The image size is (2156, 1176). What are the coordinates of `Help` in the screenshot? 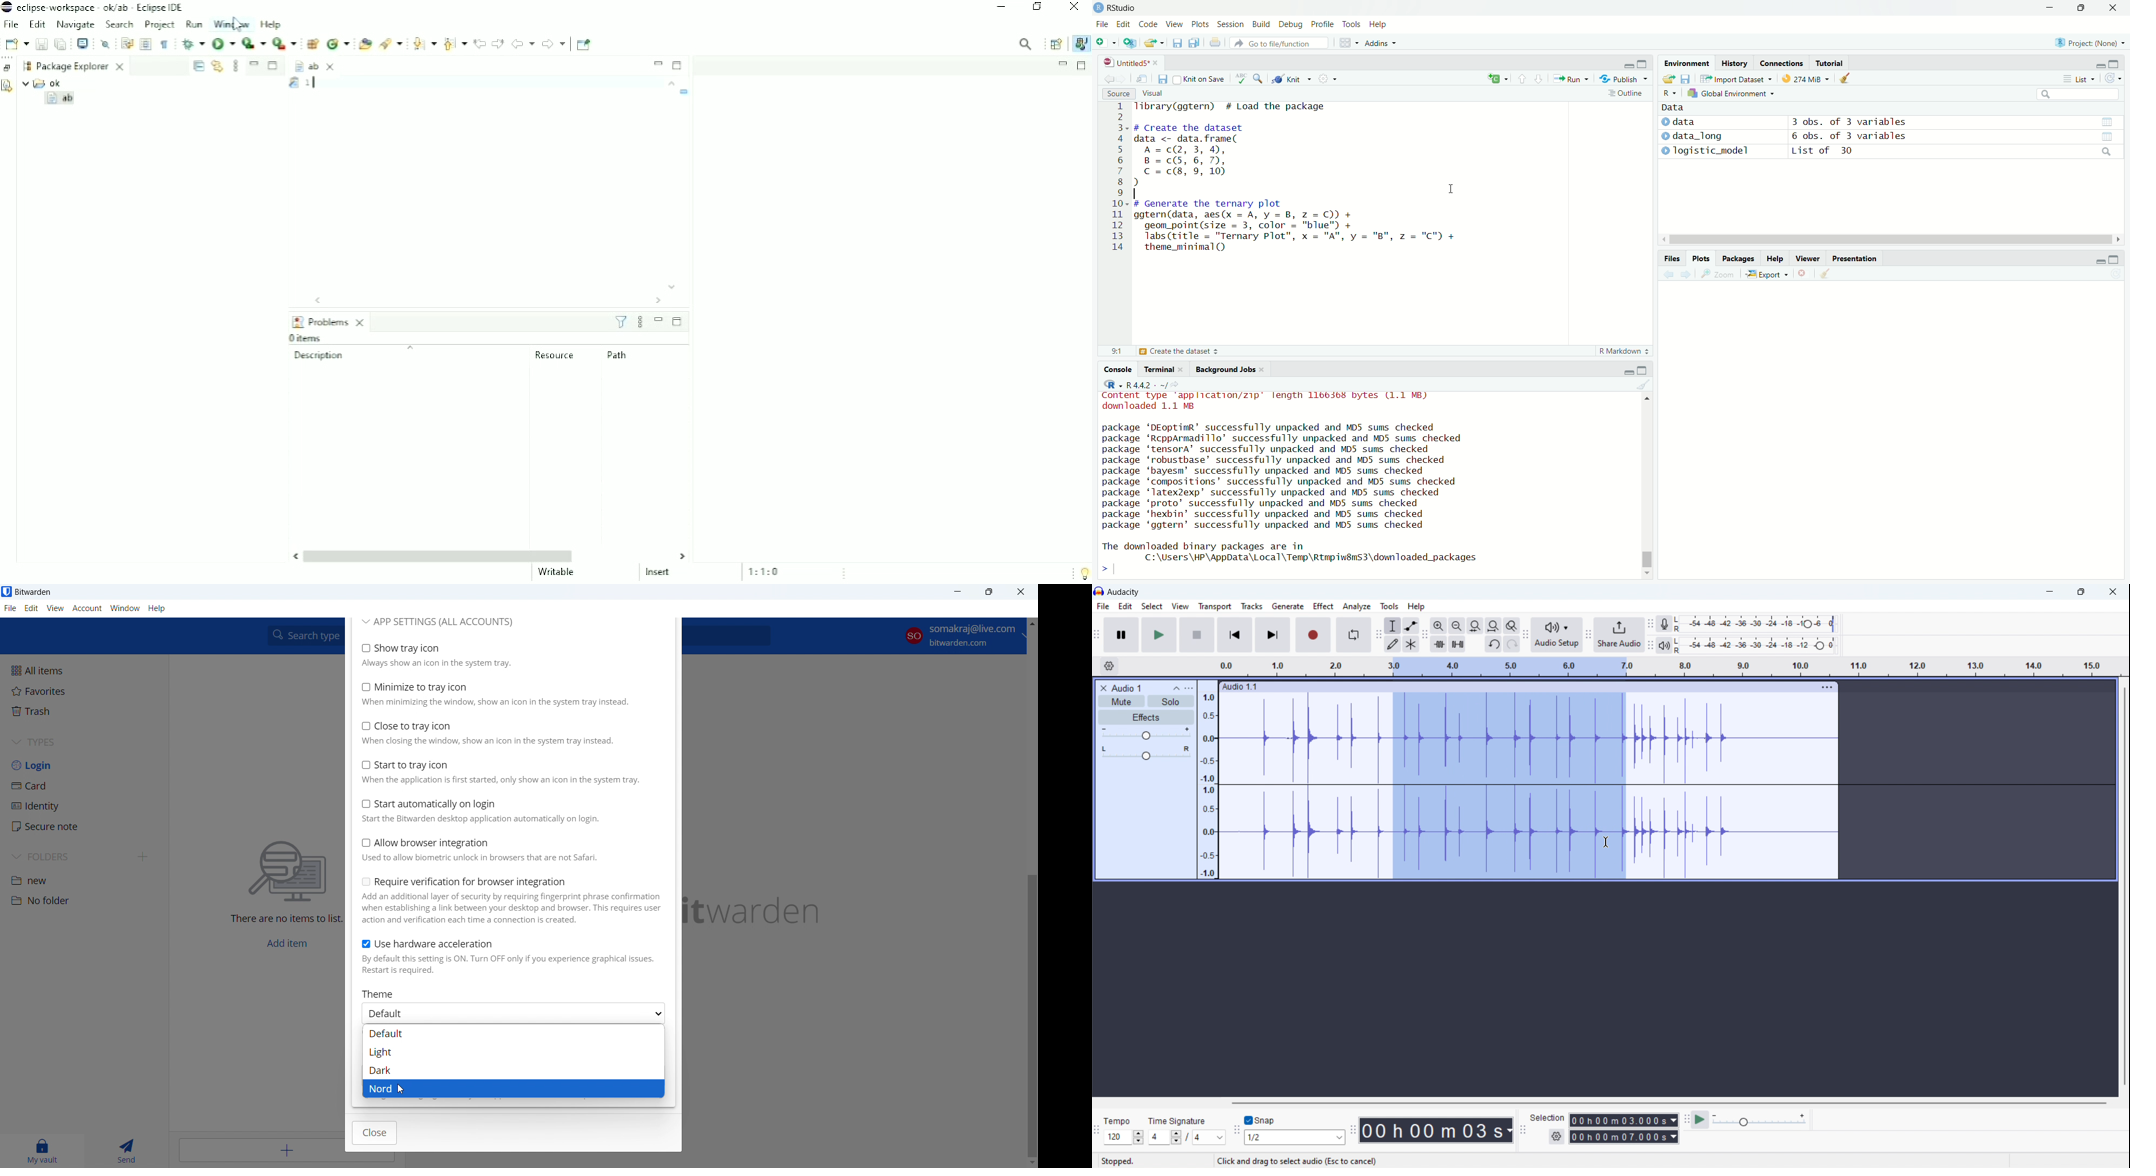 It's located at (1377, 25).